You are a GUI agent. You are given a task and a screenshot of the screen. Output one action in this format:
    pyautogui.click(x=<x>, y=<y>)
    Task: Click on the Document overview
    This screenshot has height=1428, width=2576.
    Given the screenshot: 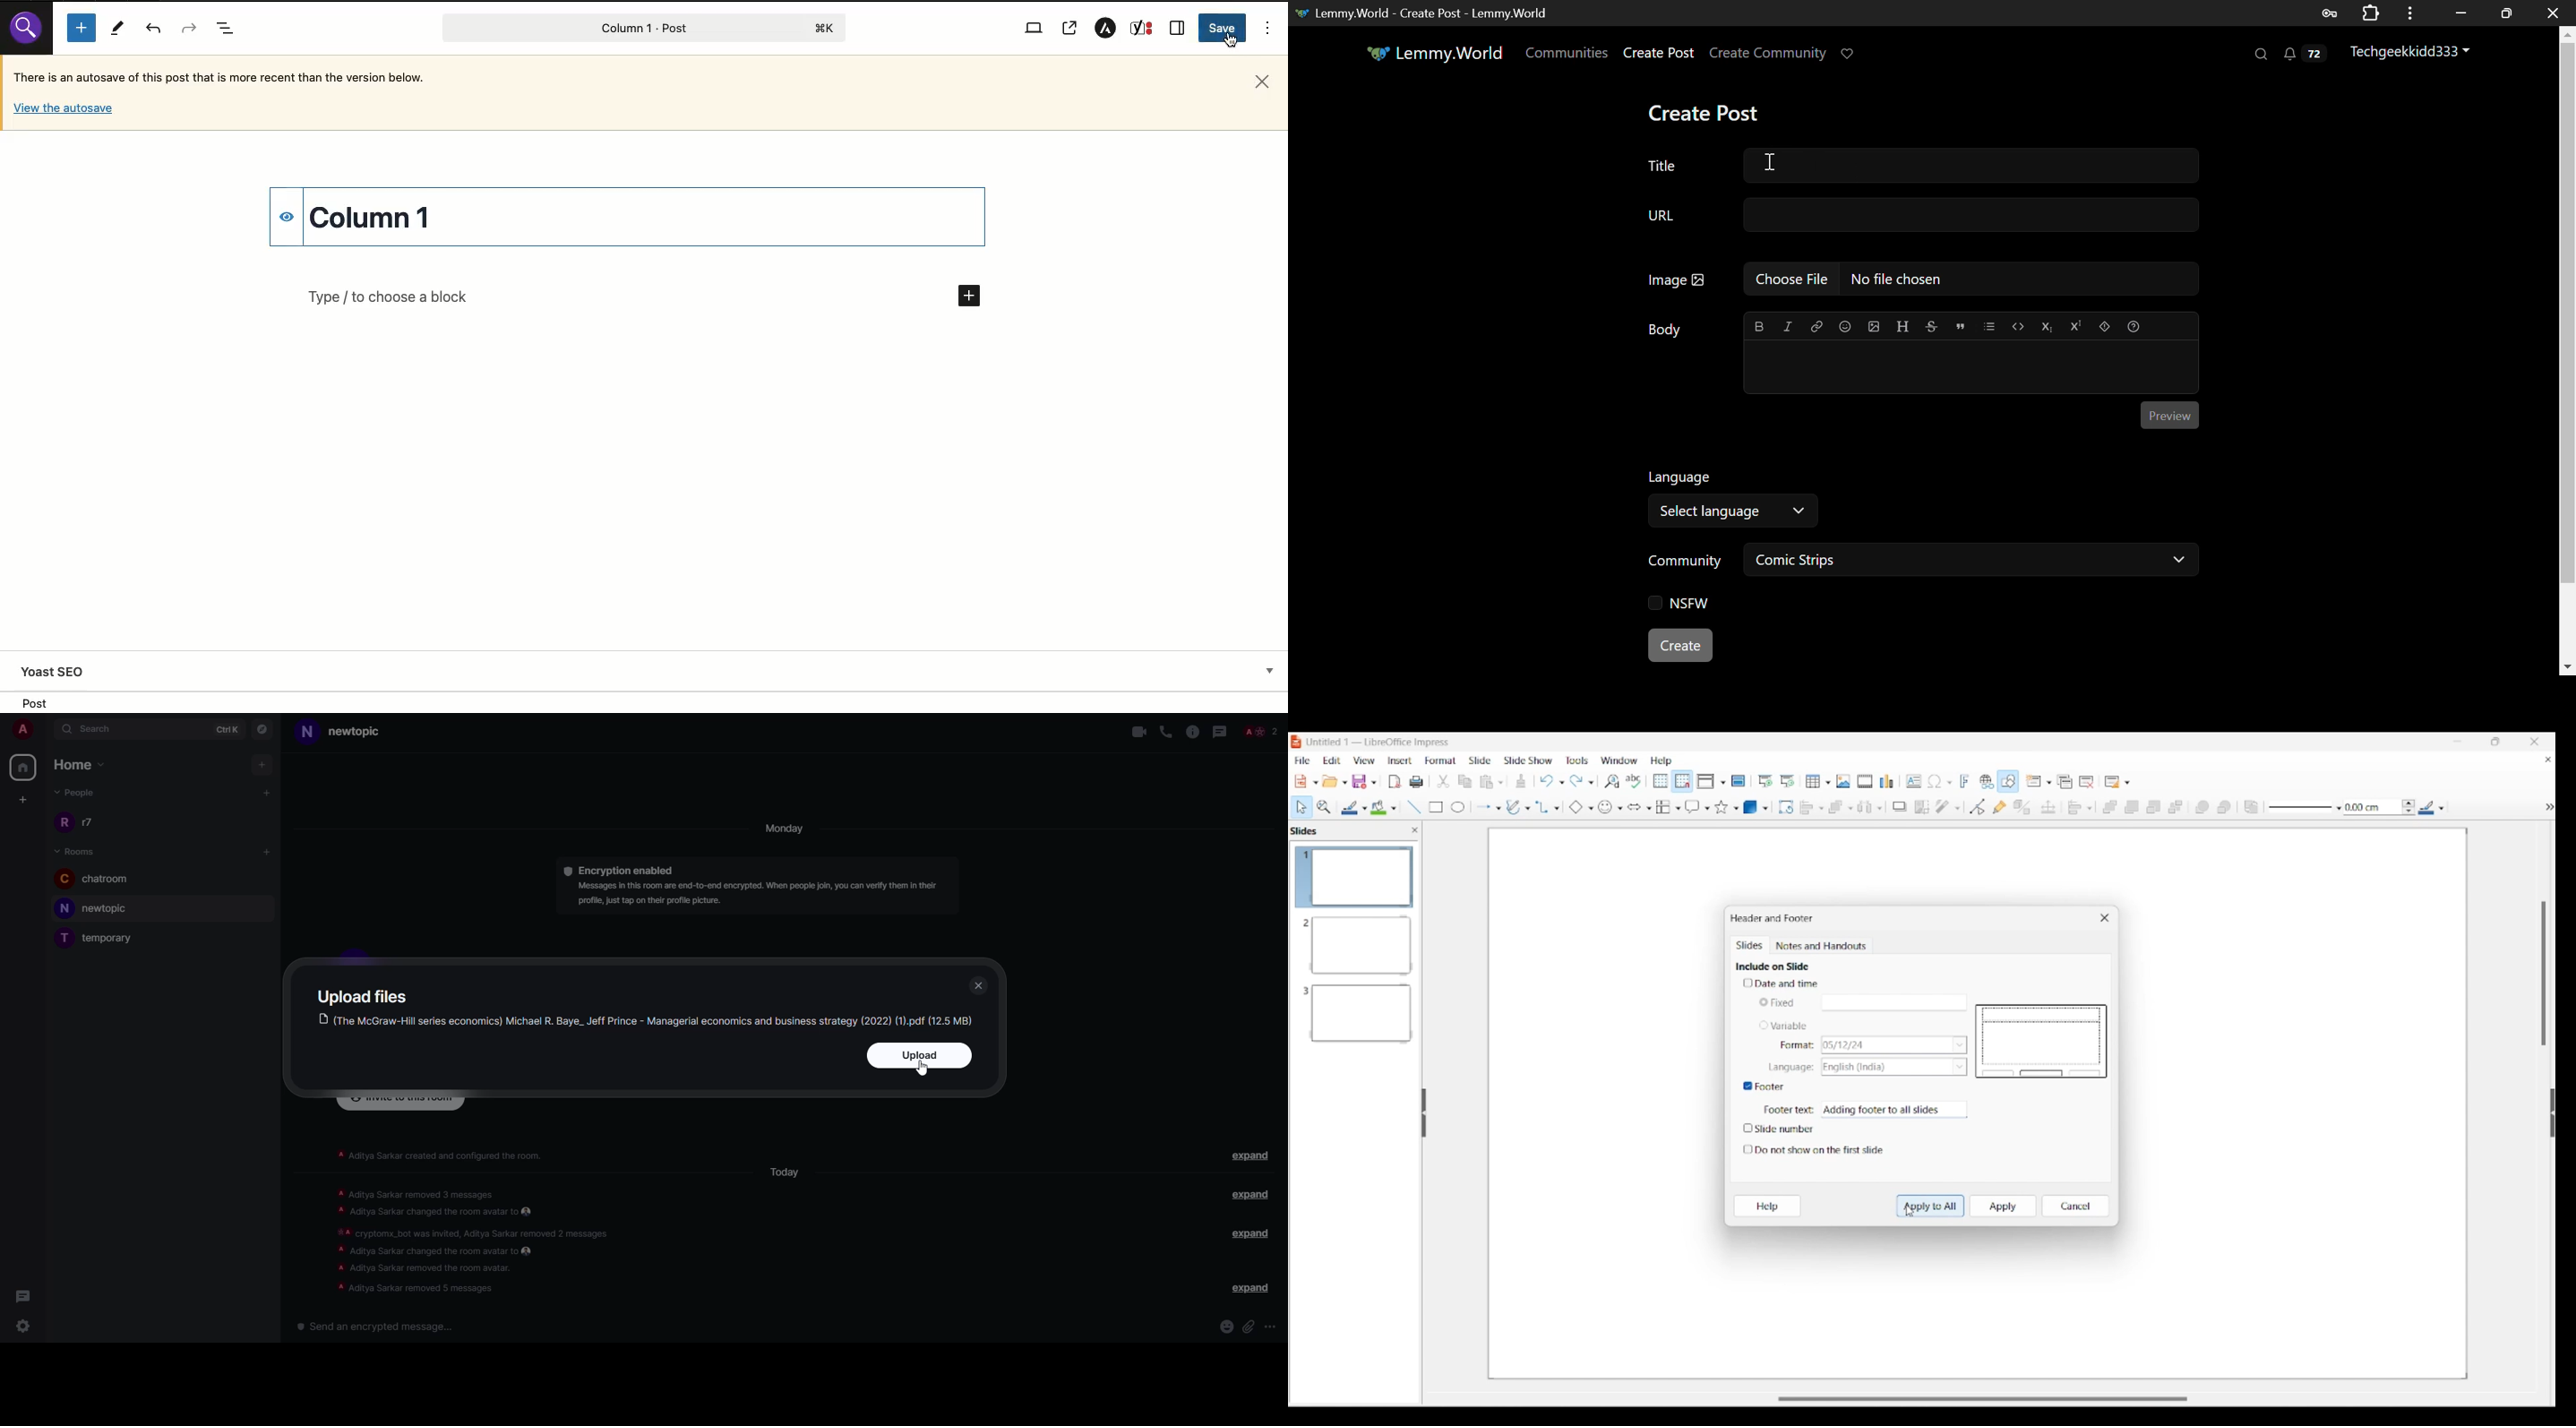 What is the action you would take?
    pyautogui.click(x=226, y=26)
    